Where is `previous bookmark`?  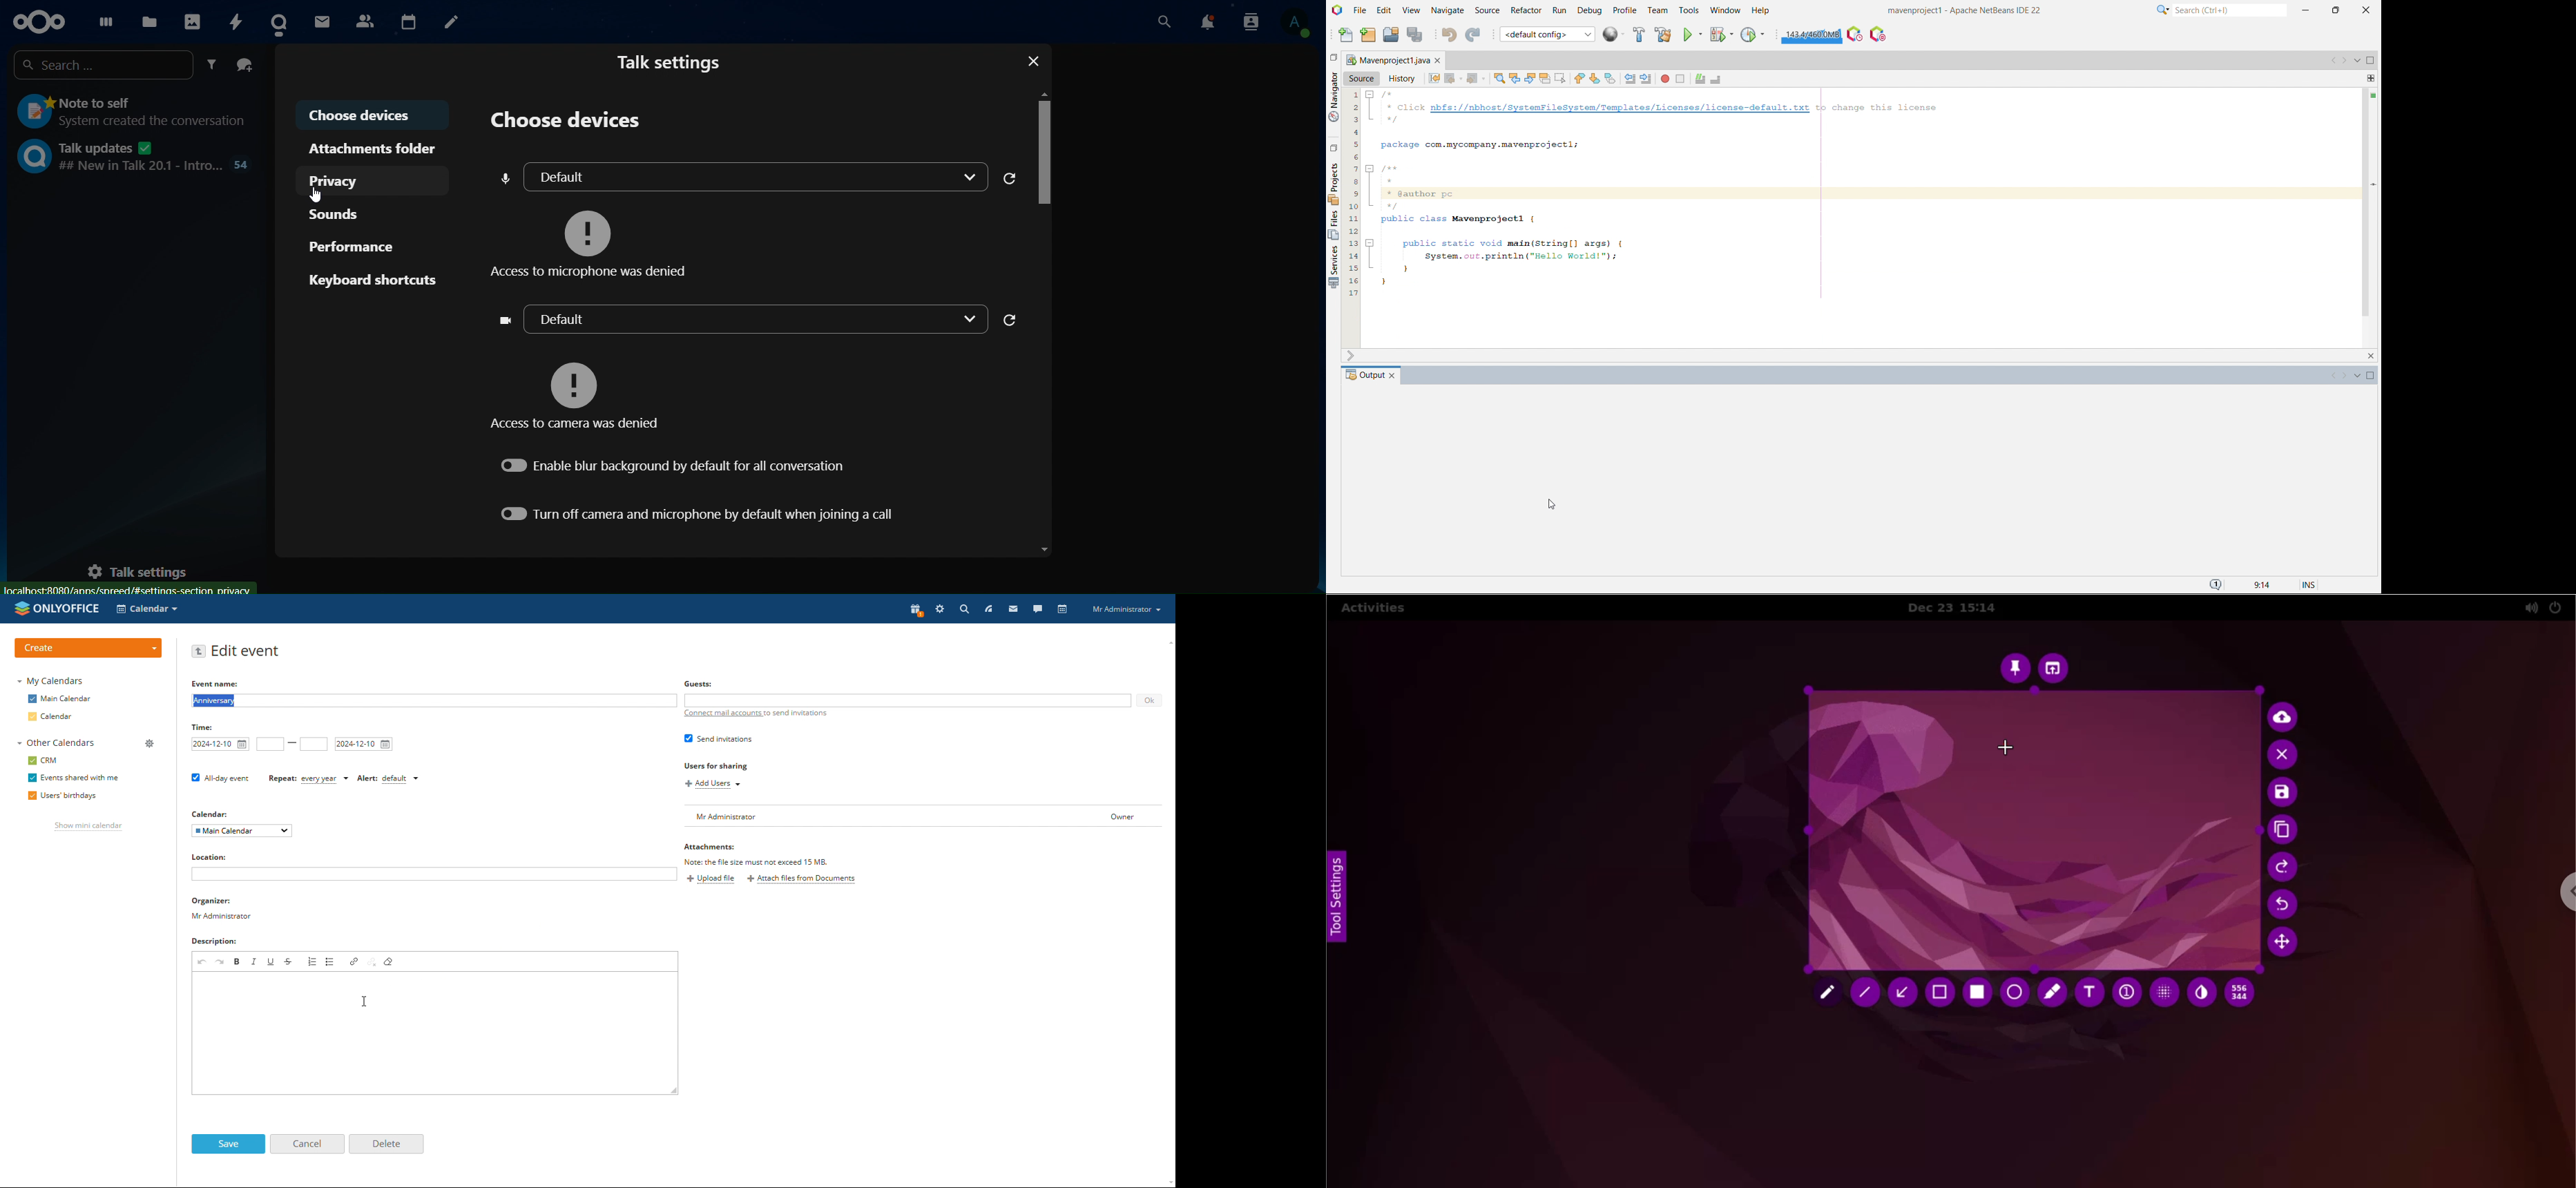
previous bookmark is located at coordinates (1580, 79).